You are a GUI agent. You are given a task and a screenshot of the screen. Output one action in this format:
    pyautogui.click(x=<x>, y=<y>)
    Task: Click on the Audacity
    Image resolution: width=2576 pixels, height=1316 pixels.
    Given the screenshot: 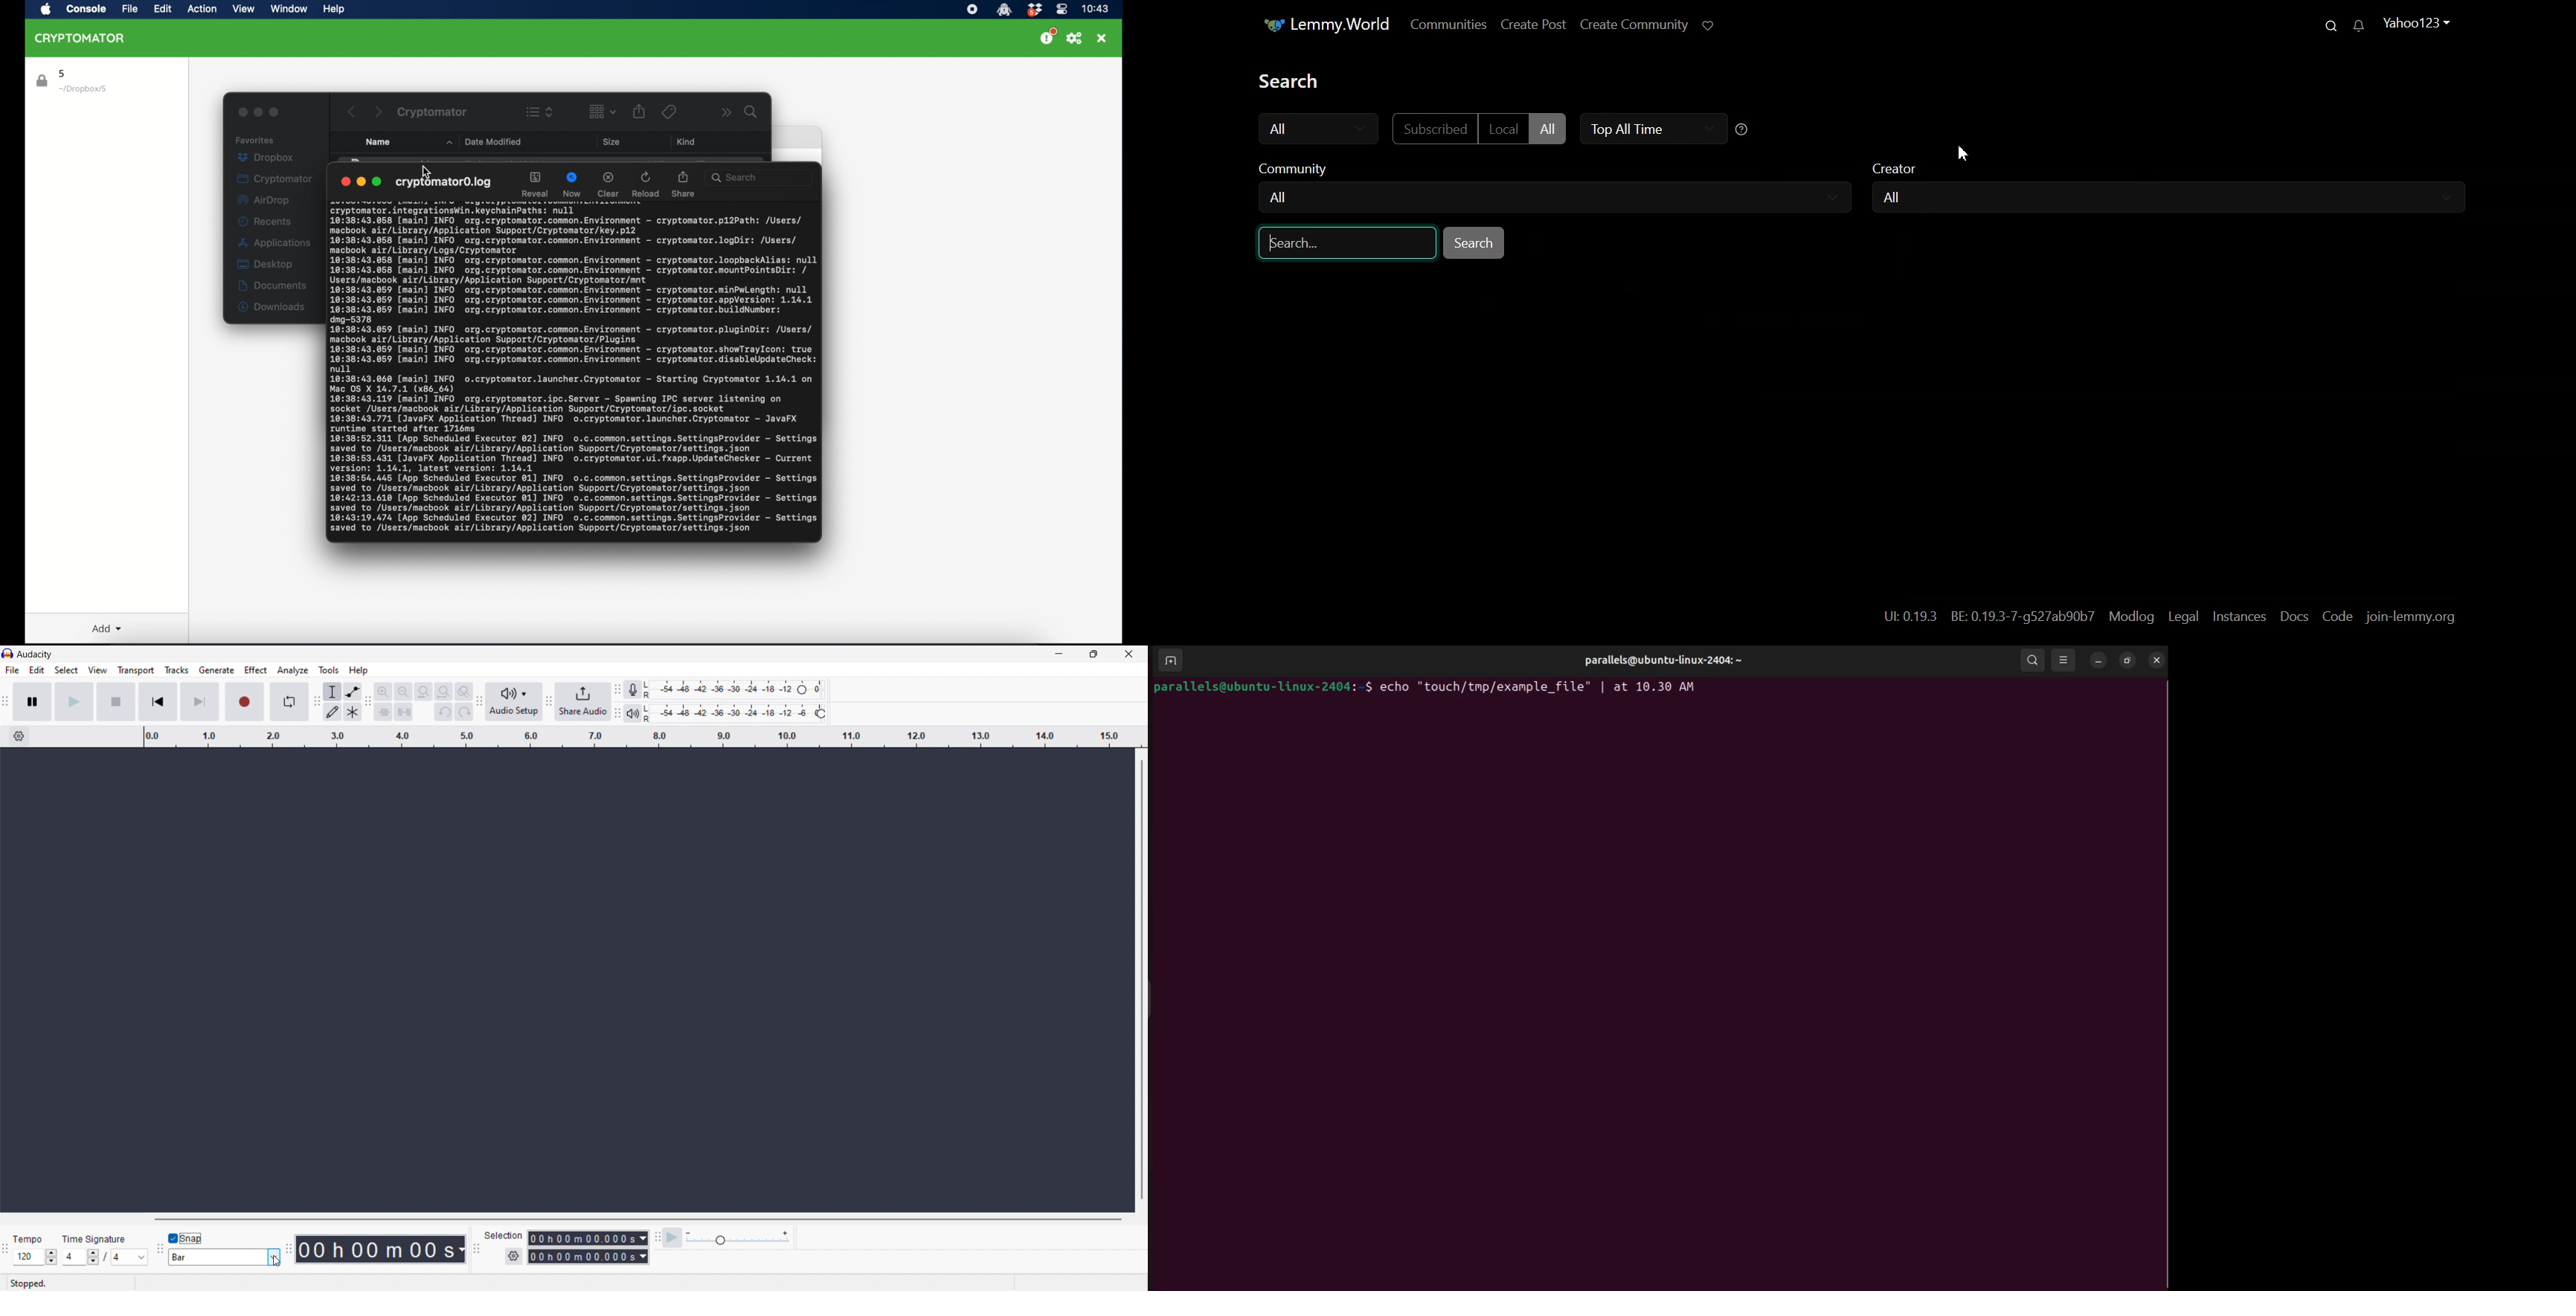 What is the action you would take?
    pyautogui.click(x=35, y=654)
    